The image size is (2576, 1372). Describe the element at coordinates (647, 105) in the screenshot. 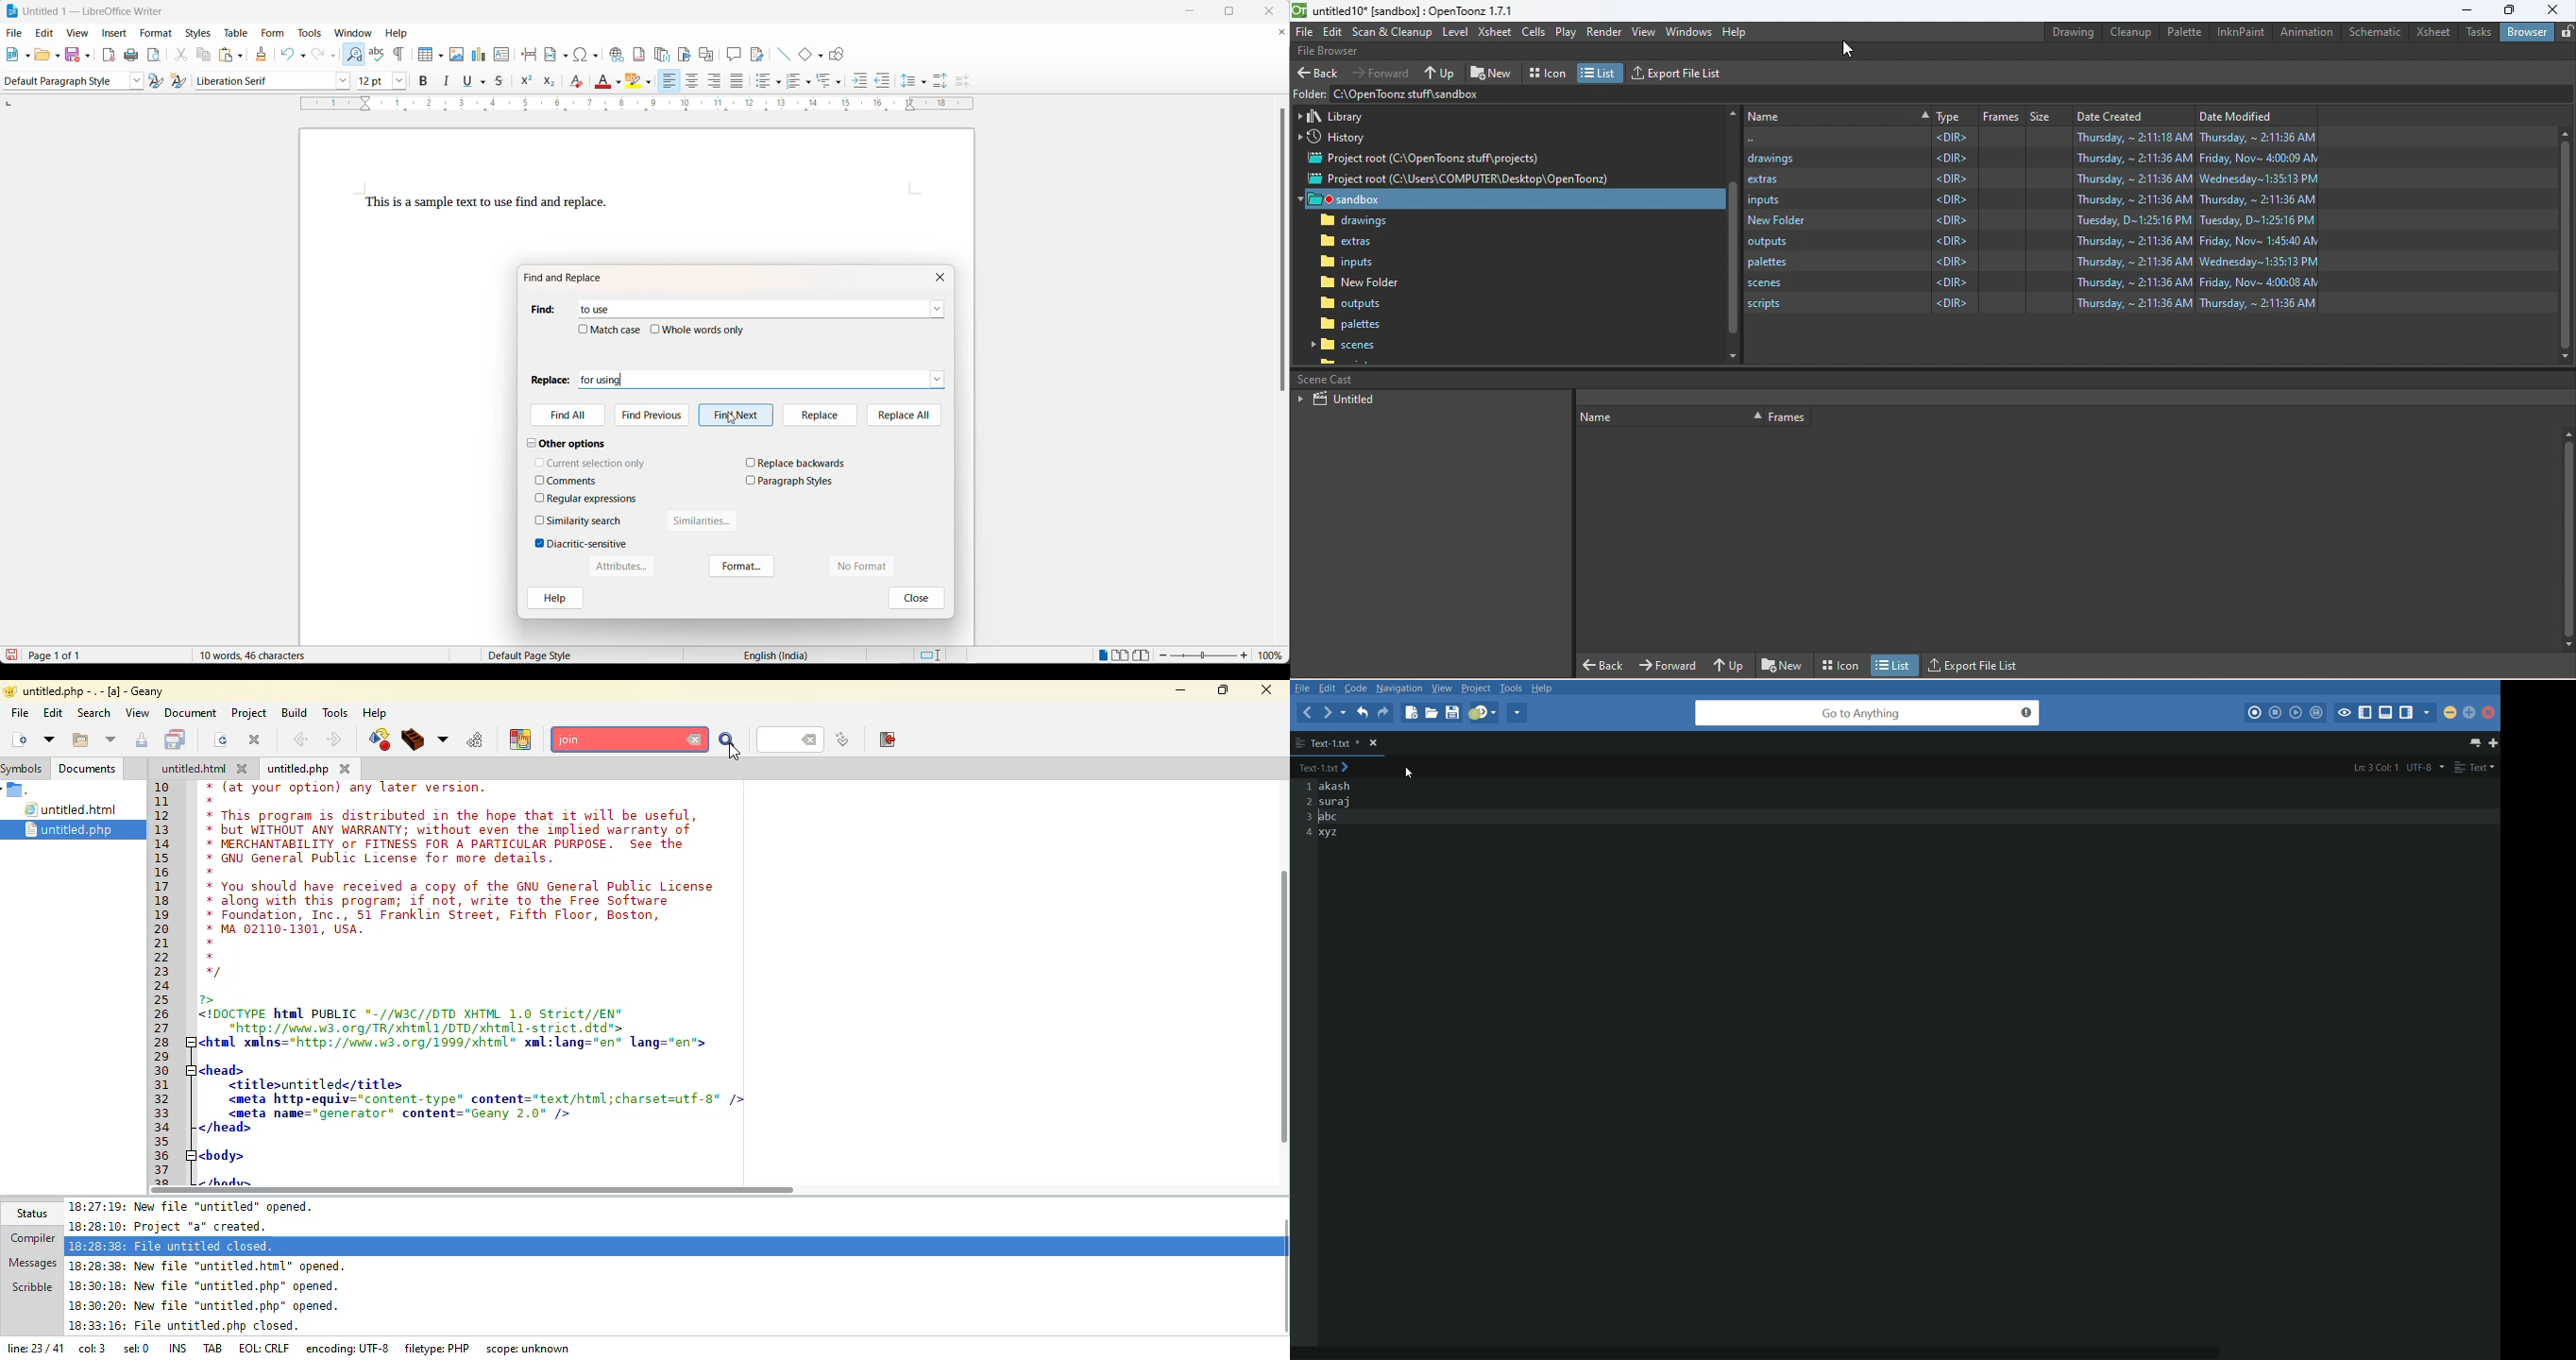

I see `scaling` at that location.